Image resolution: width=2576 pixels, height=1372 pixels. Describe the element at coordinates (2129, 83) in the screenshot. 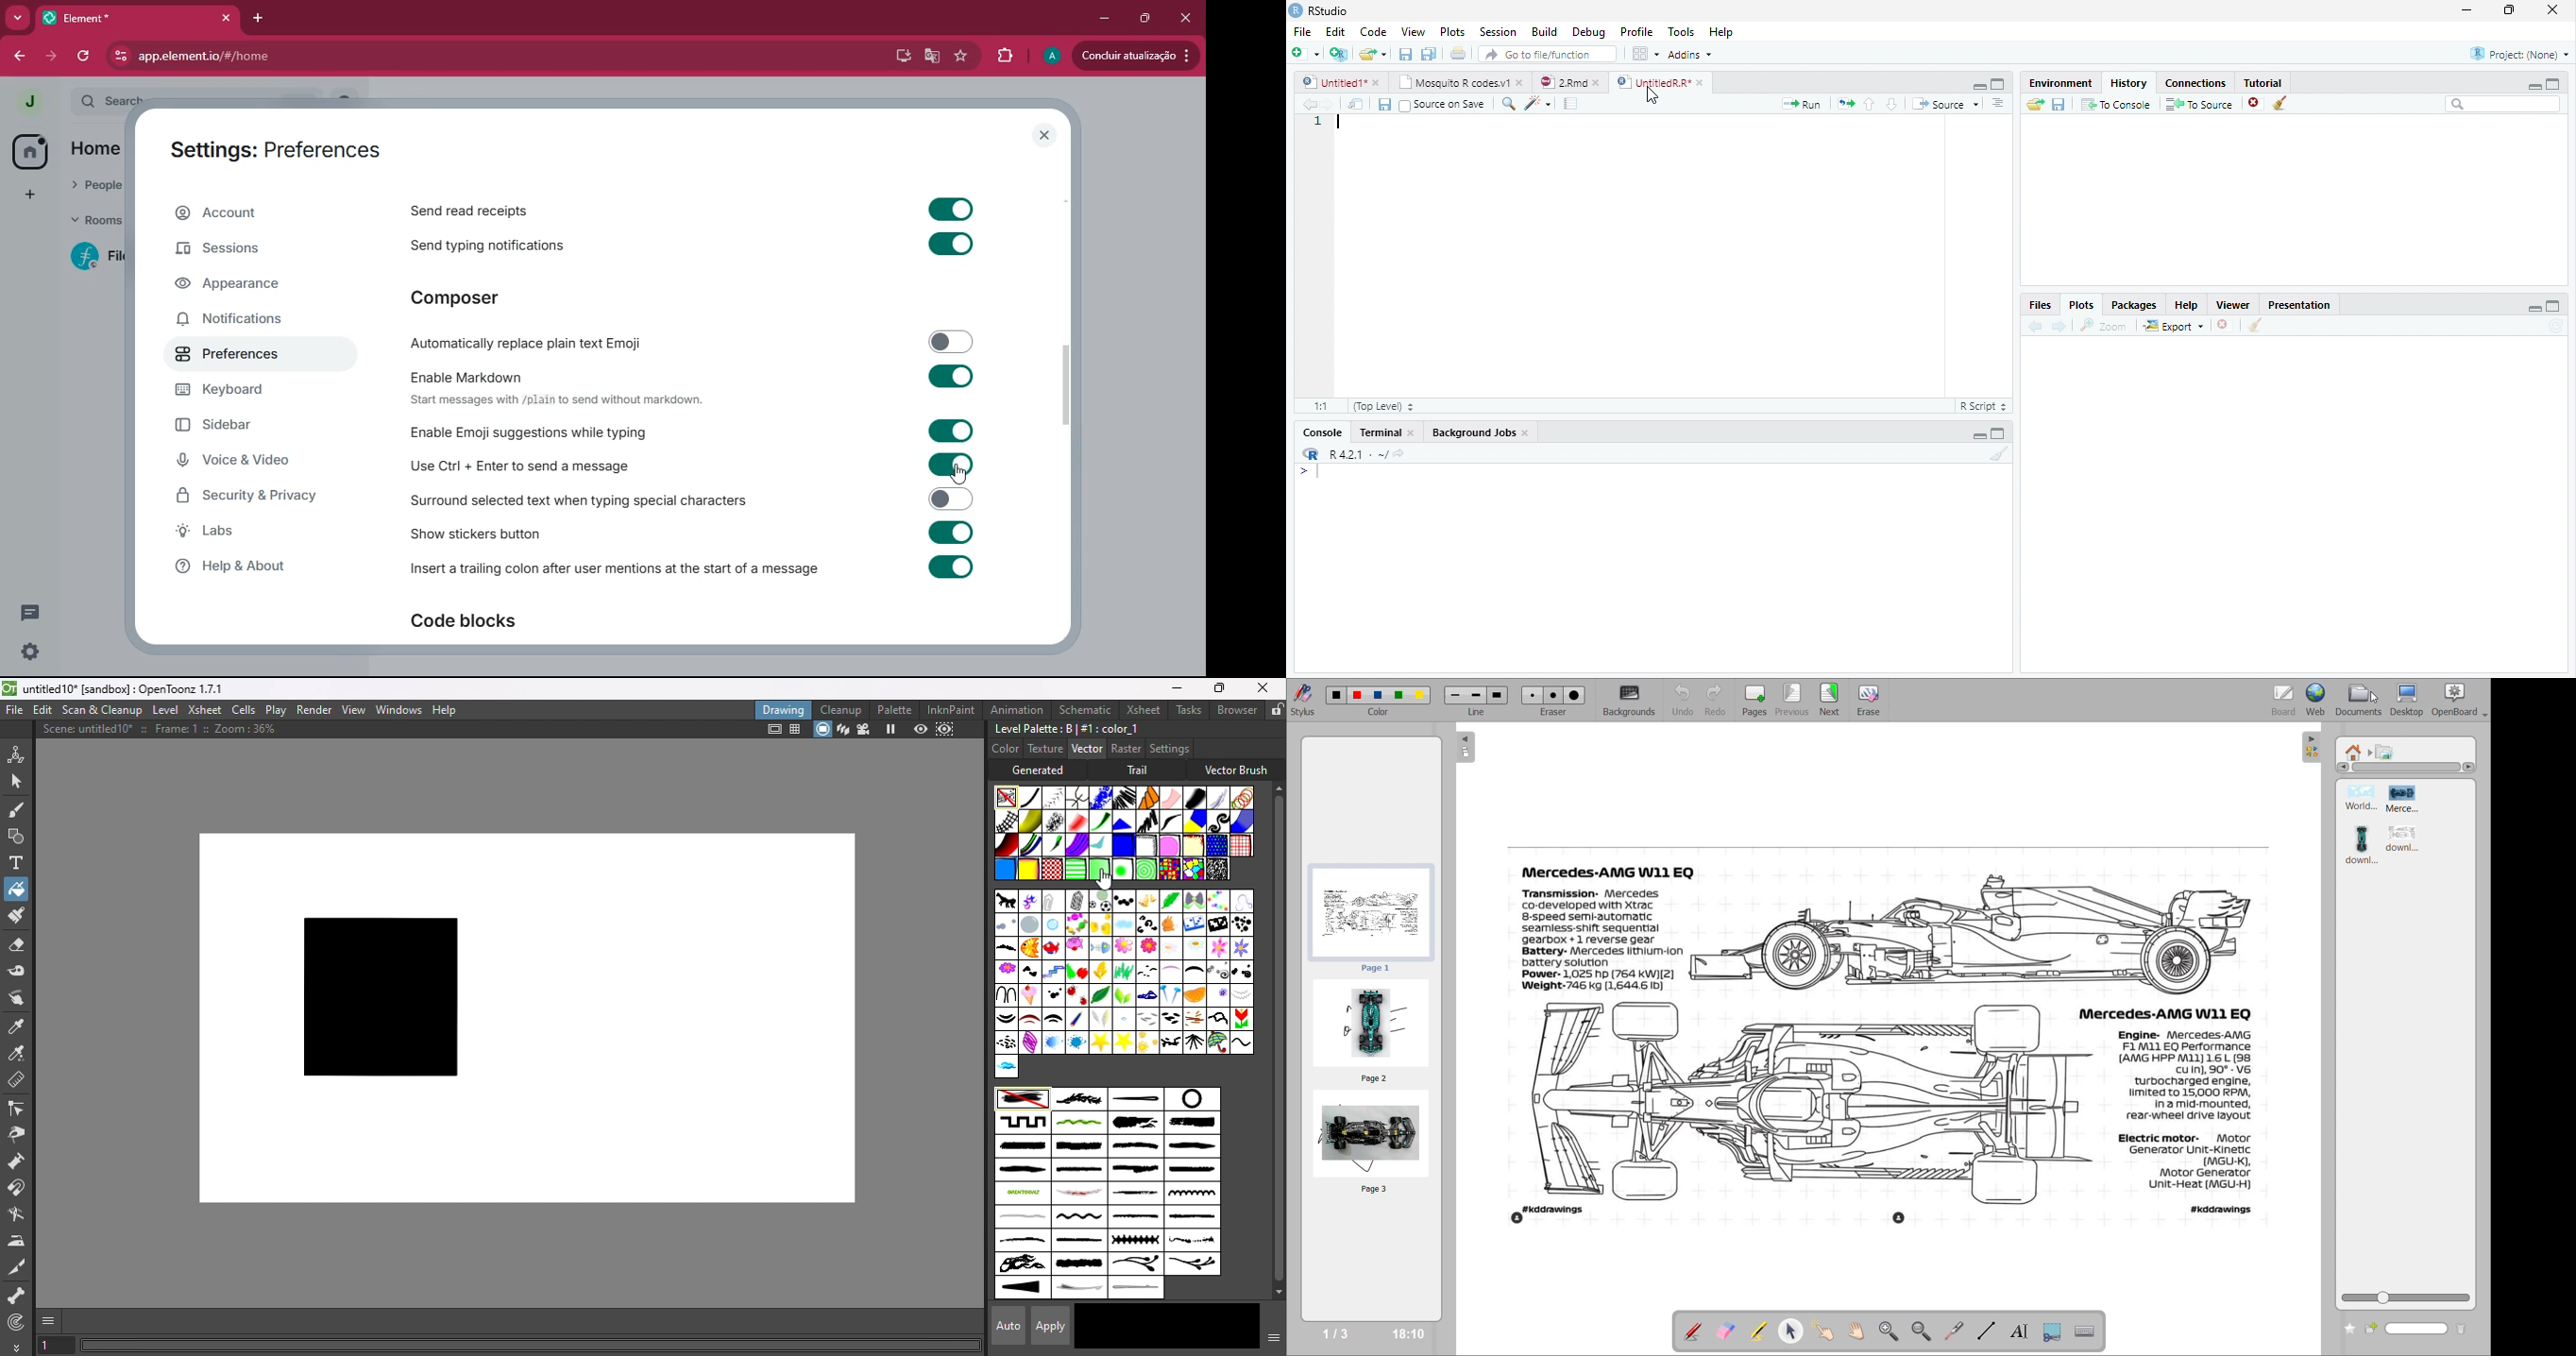

I see `History` at that location.